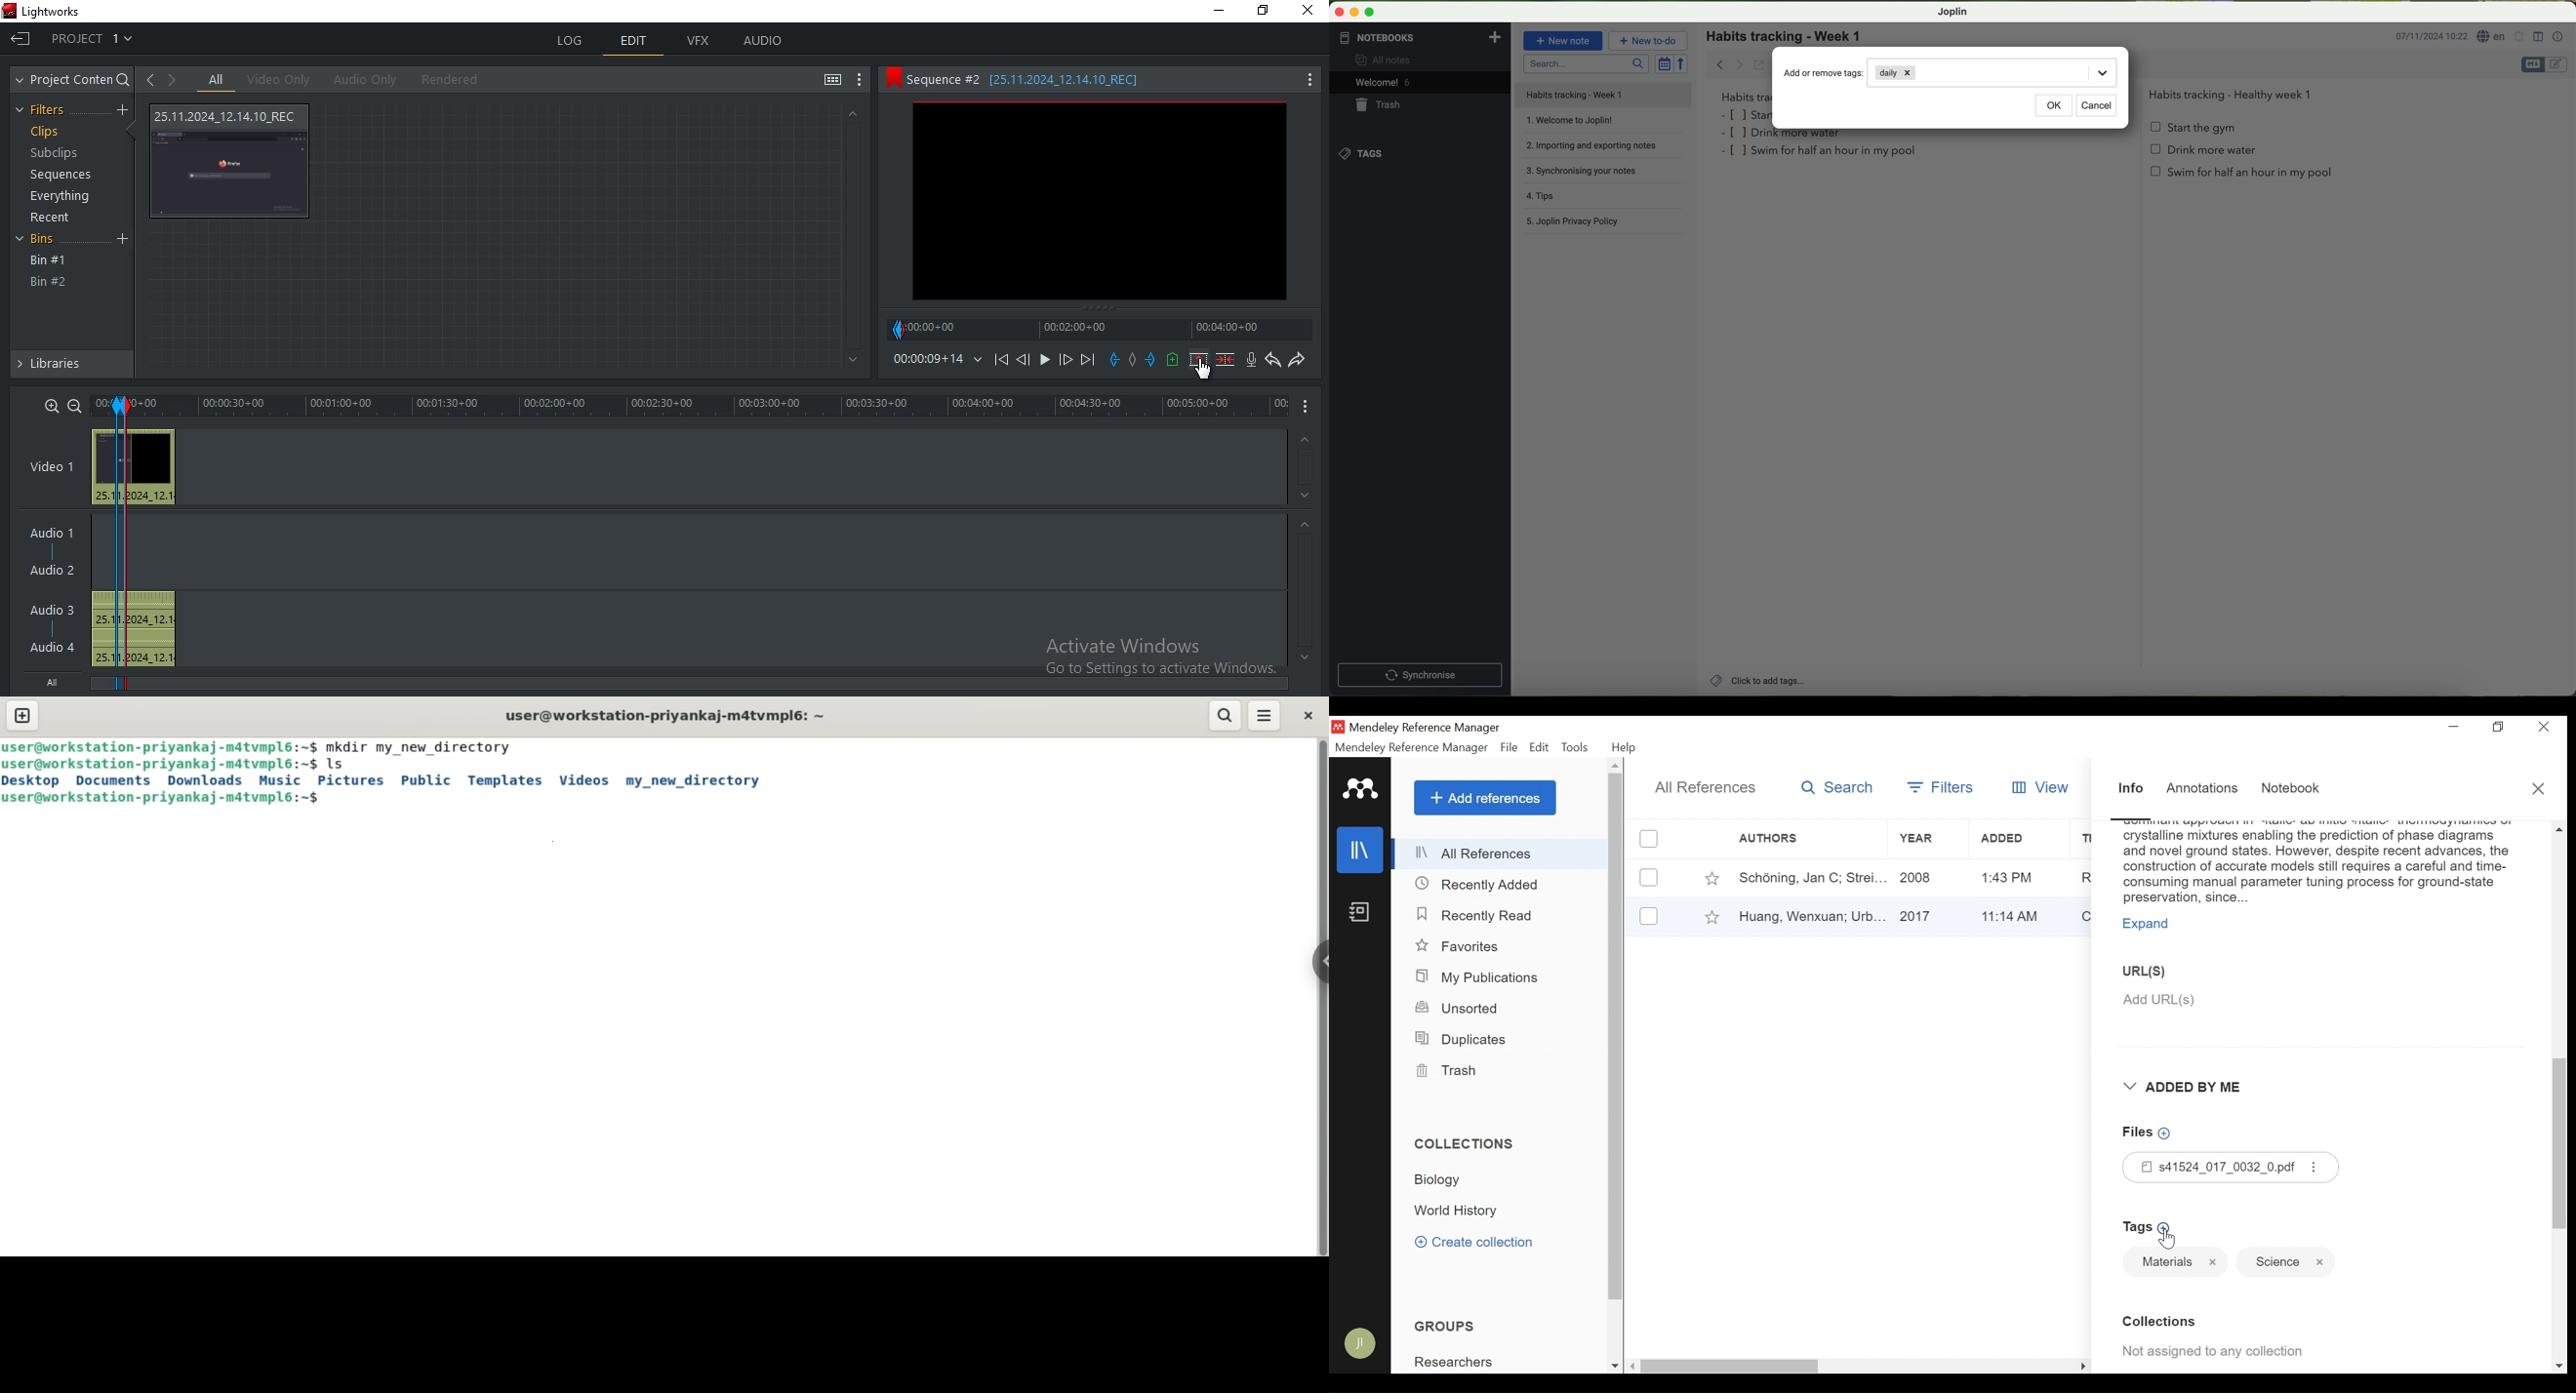 Image resolution: width=2576 pixels, height=1400 pixels. I want to click on notebooks tab, so click(1422, 38).